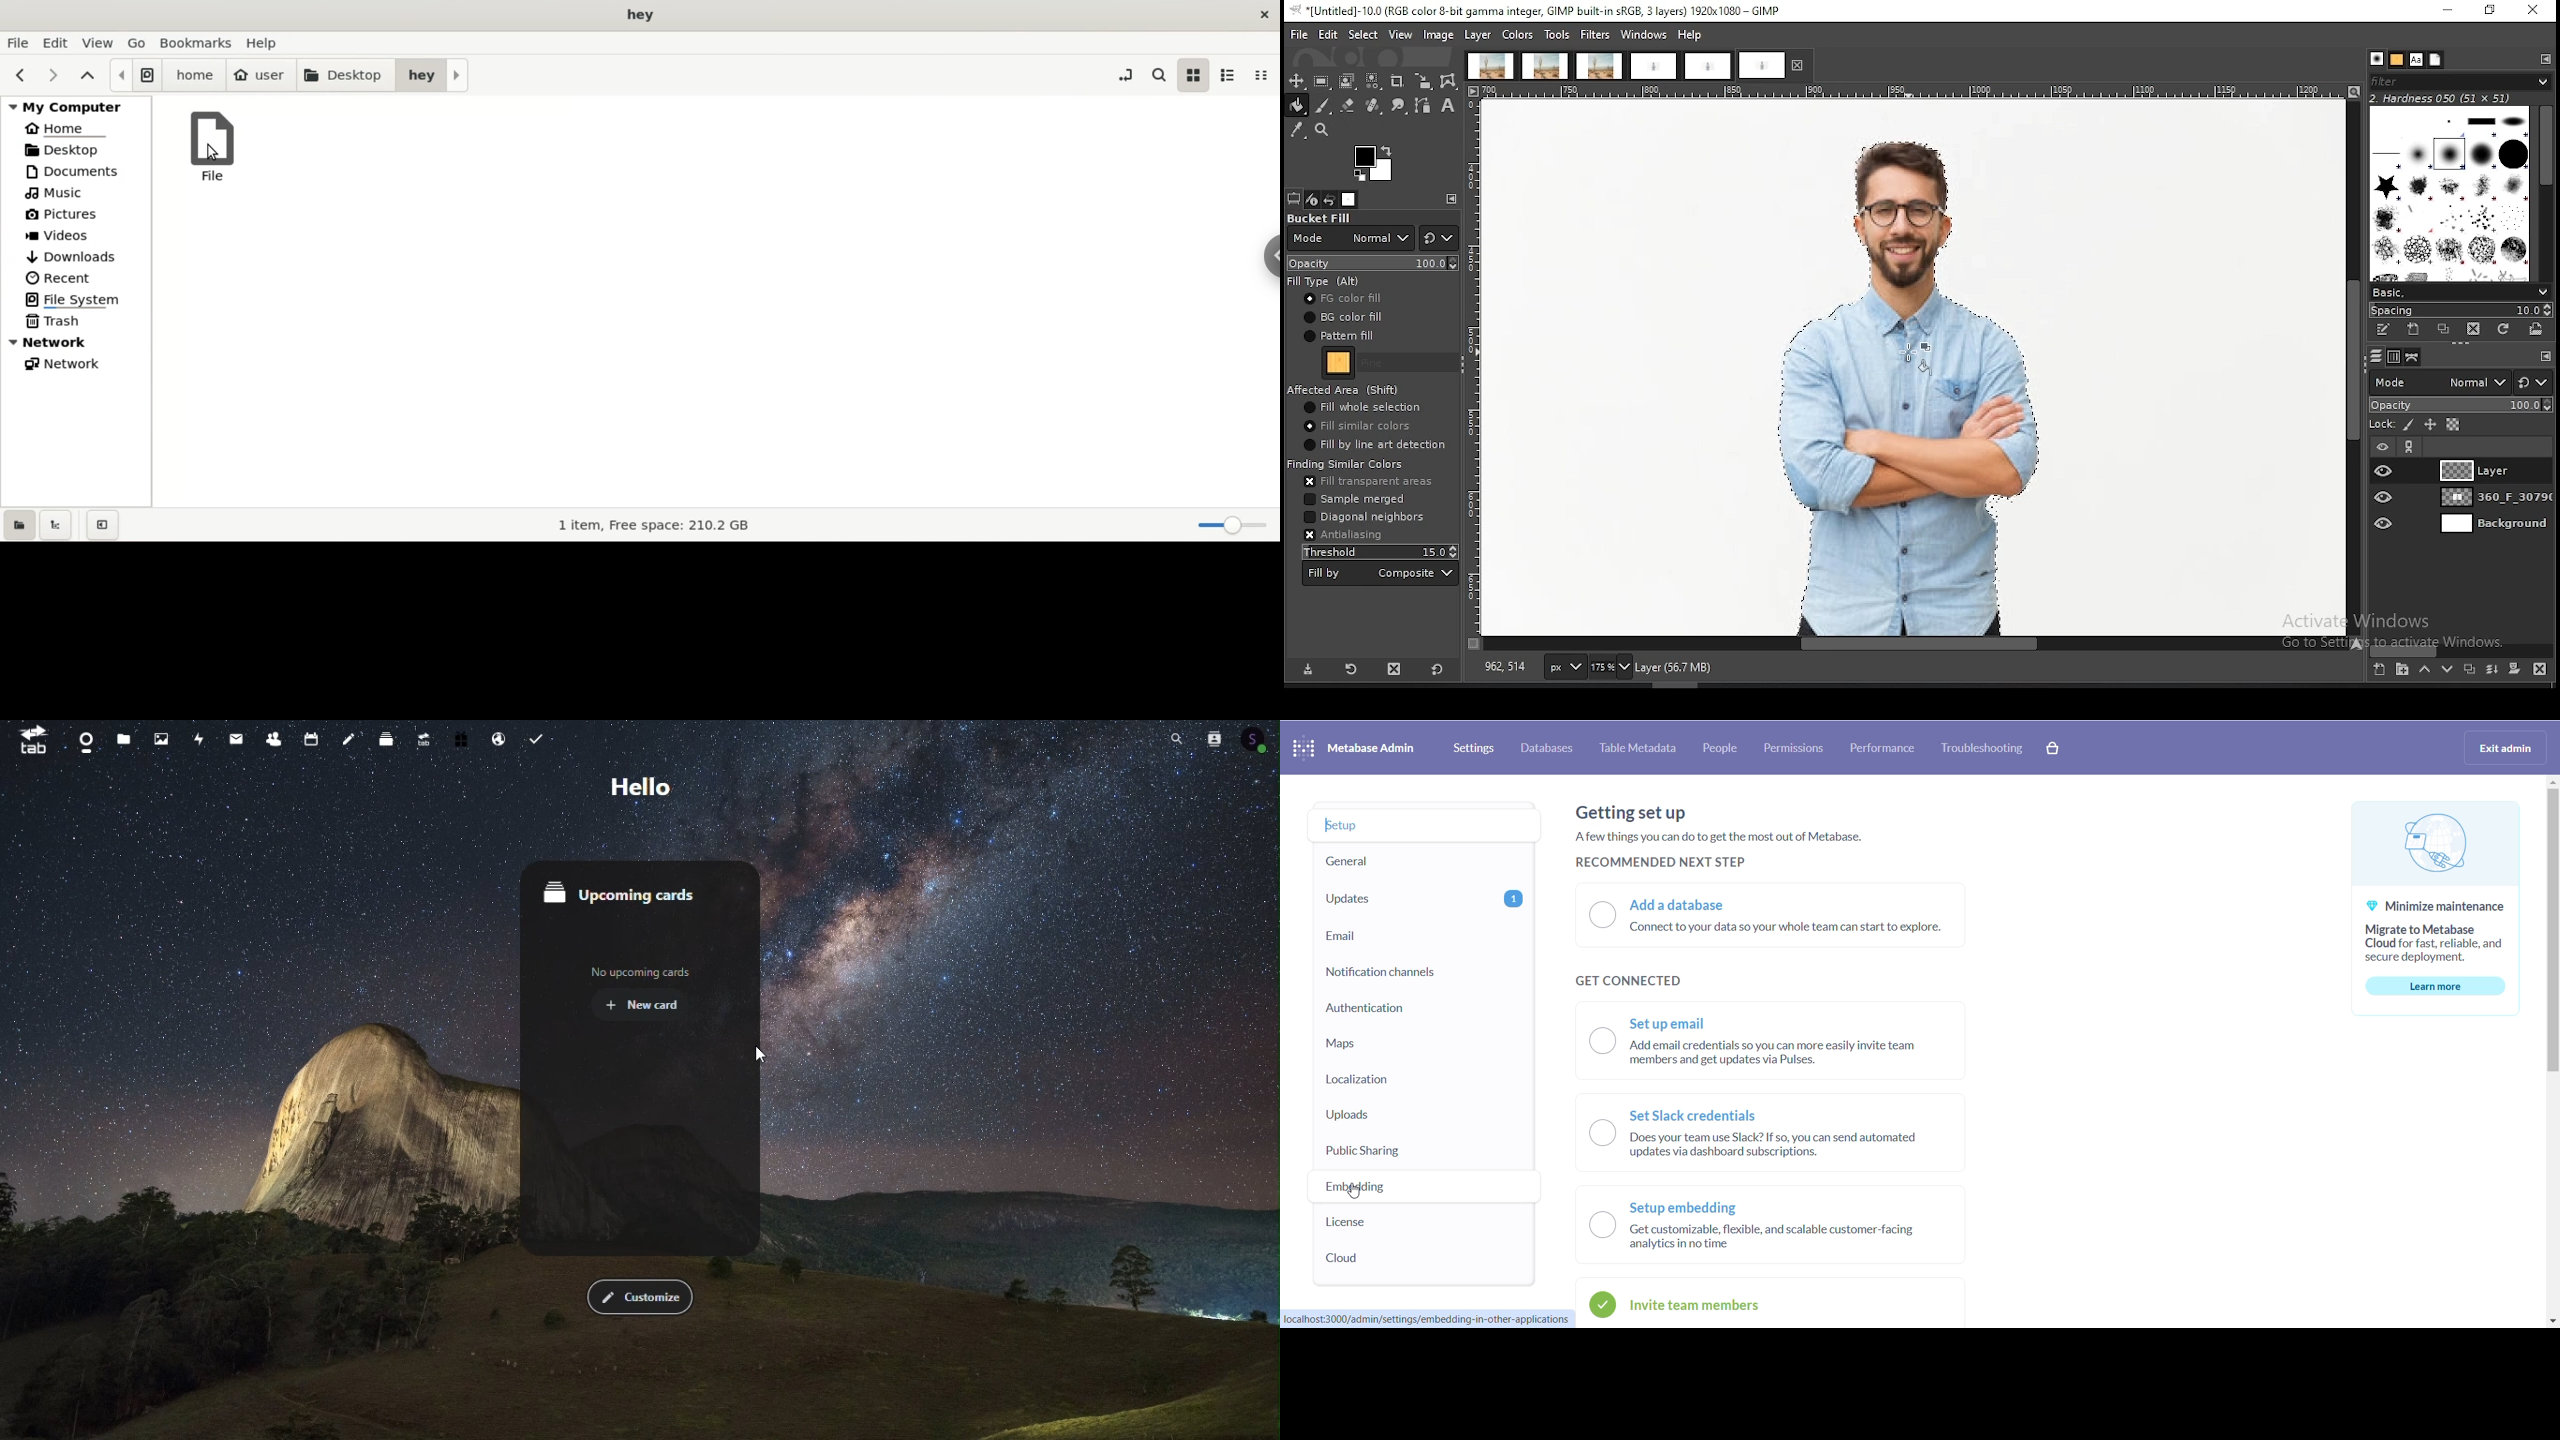 Image resolution: width=2576 pixels, height=1456 pixels. I want to click on Layer (56.7 MB), so click(1687, 668).